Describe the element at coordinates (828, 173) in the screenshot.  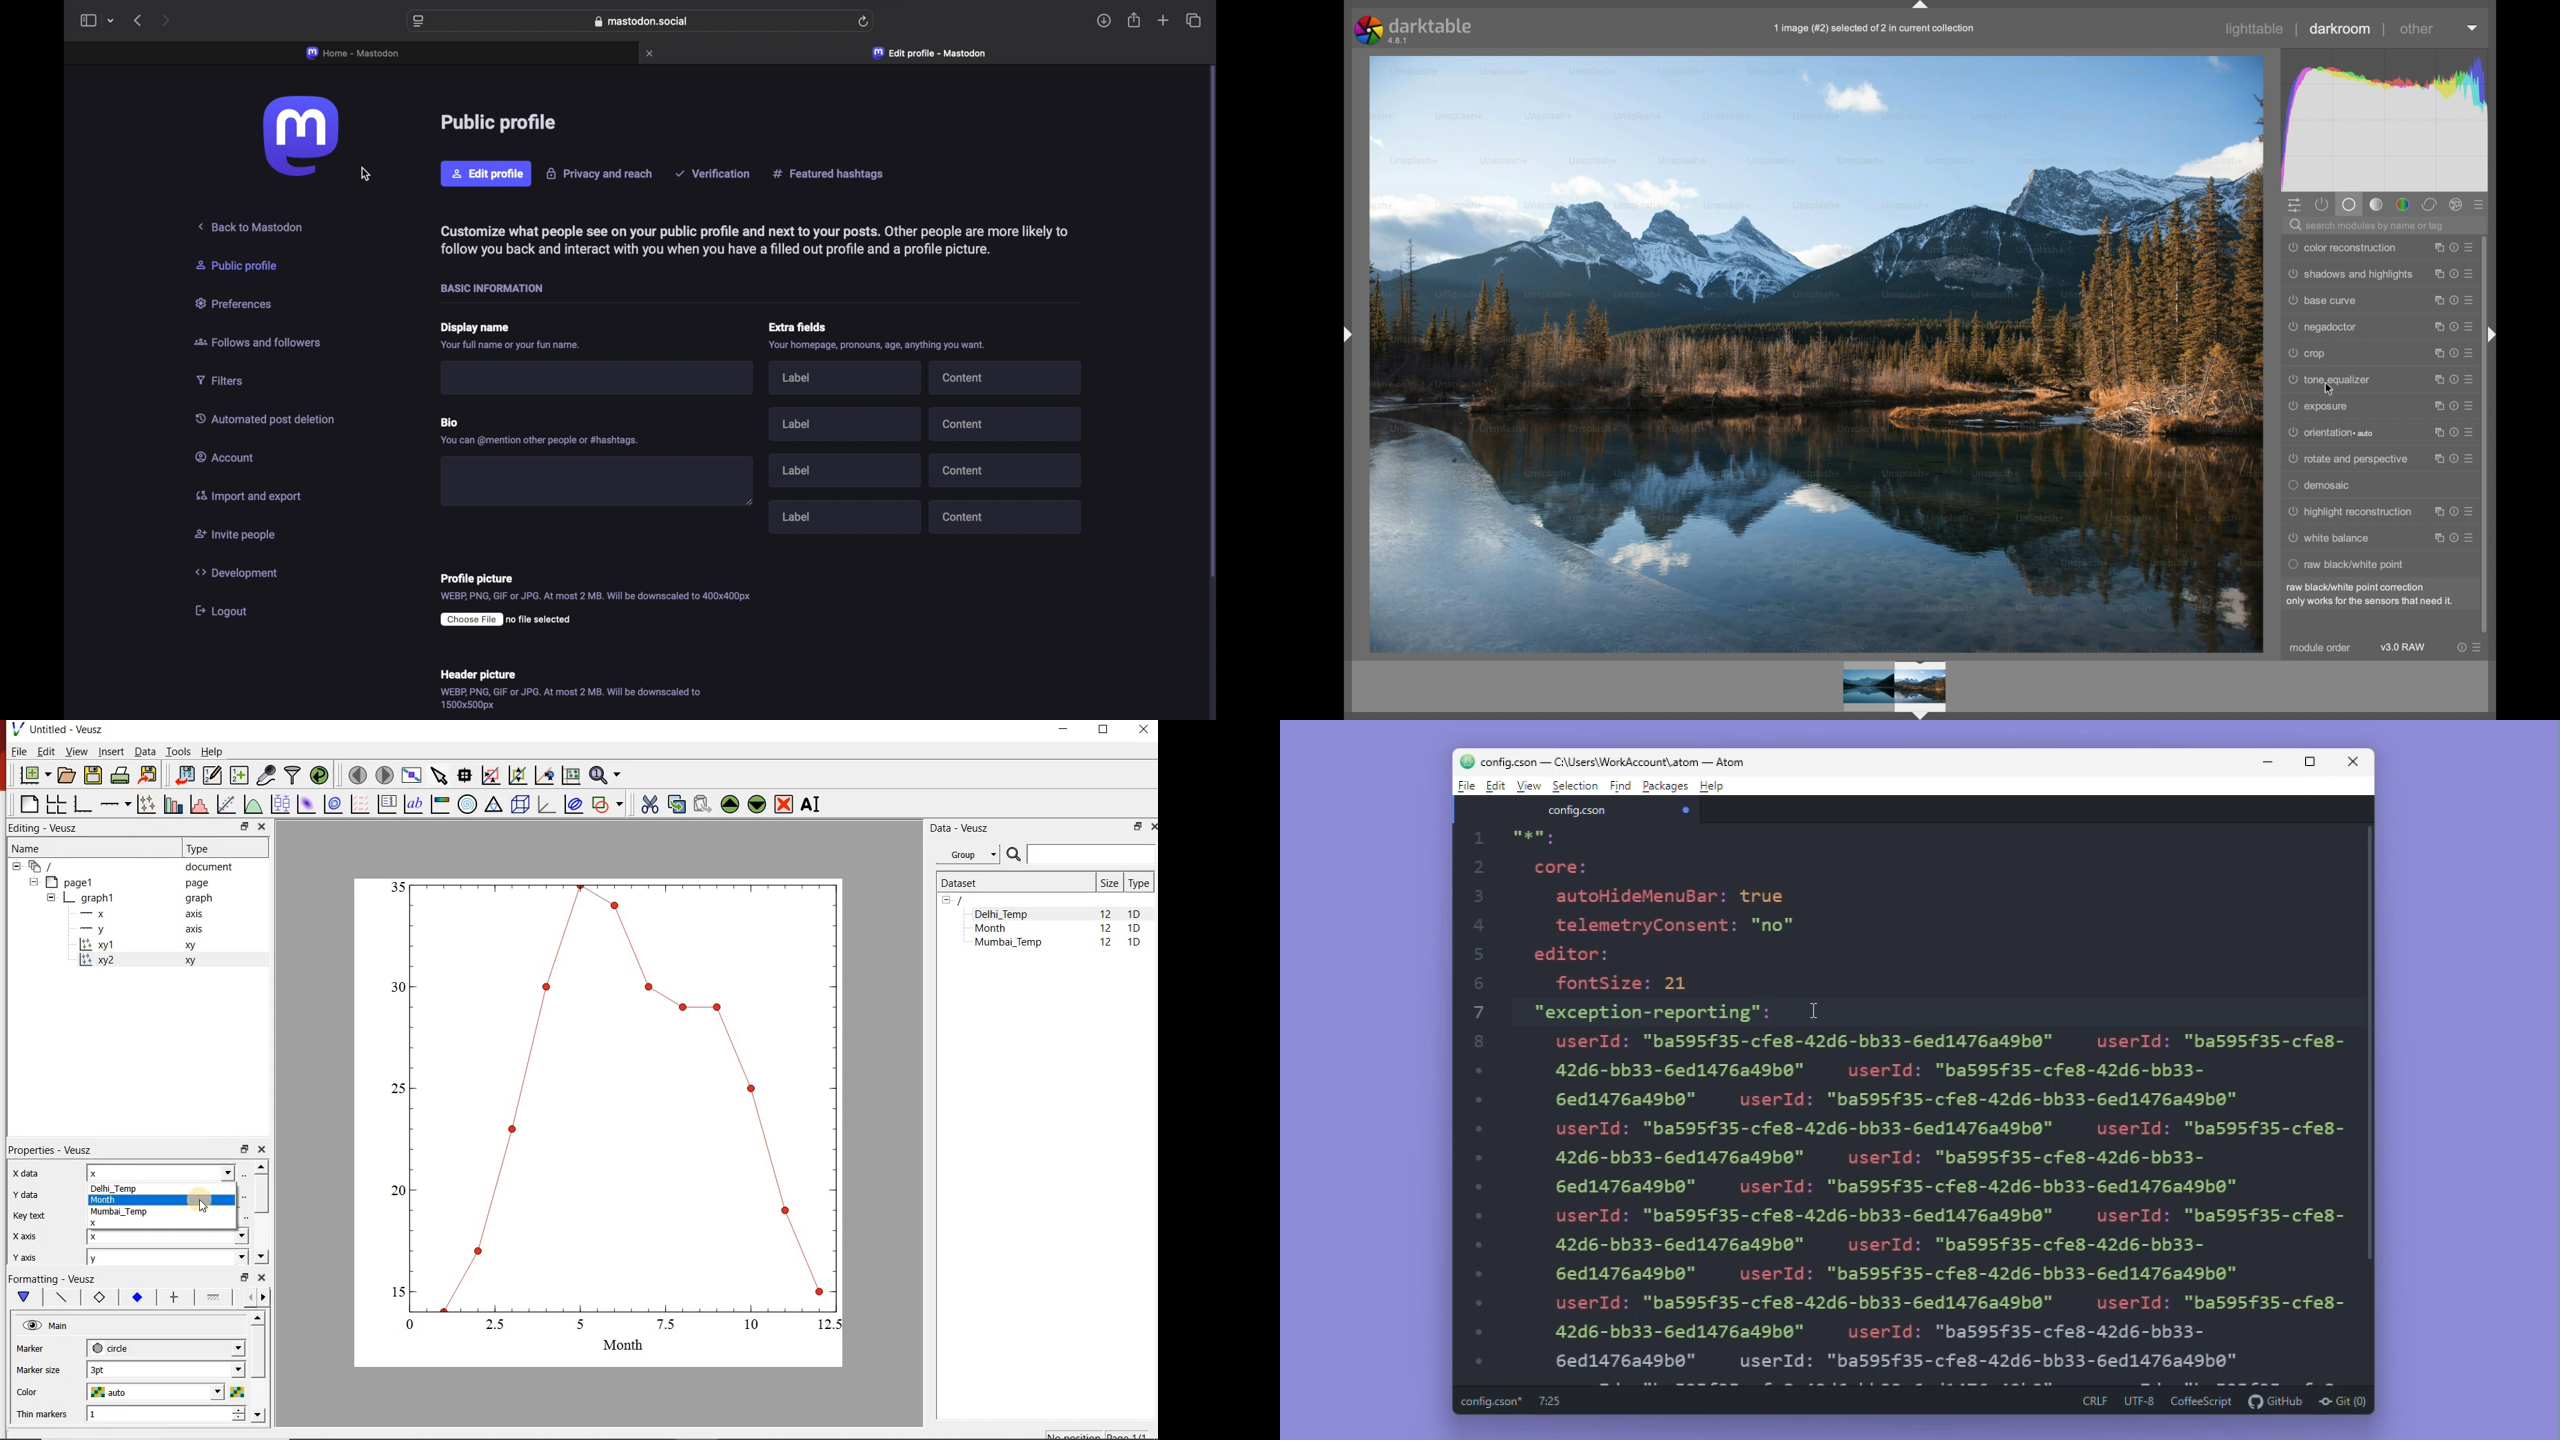
I see `featured hashtag` at that location.